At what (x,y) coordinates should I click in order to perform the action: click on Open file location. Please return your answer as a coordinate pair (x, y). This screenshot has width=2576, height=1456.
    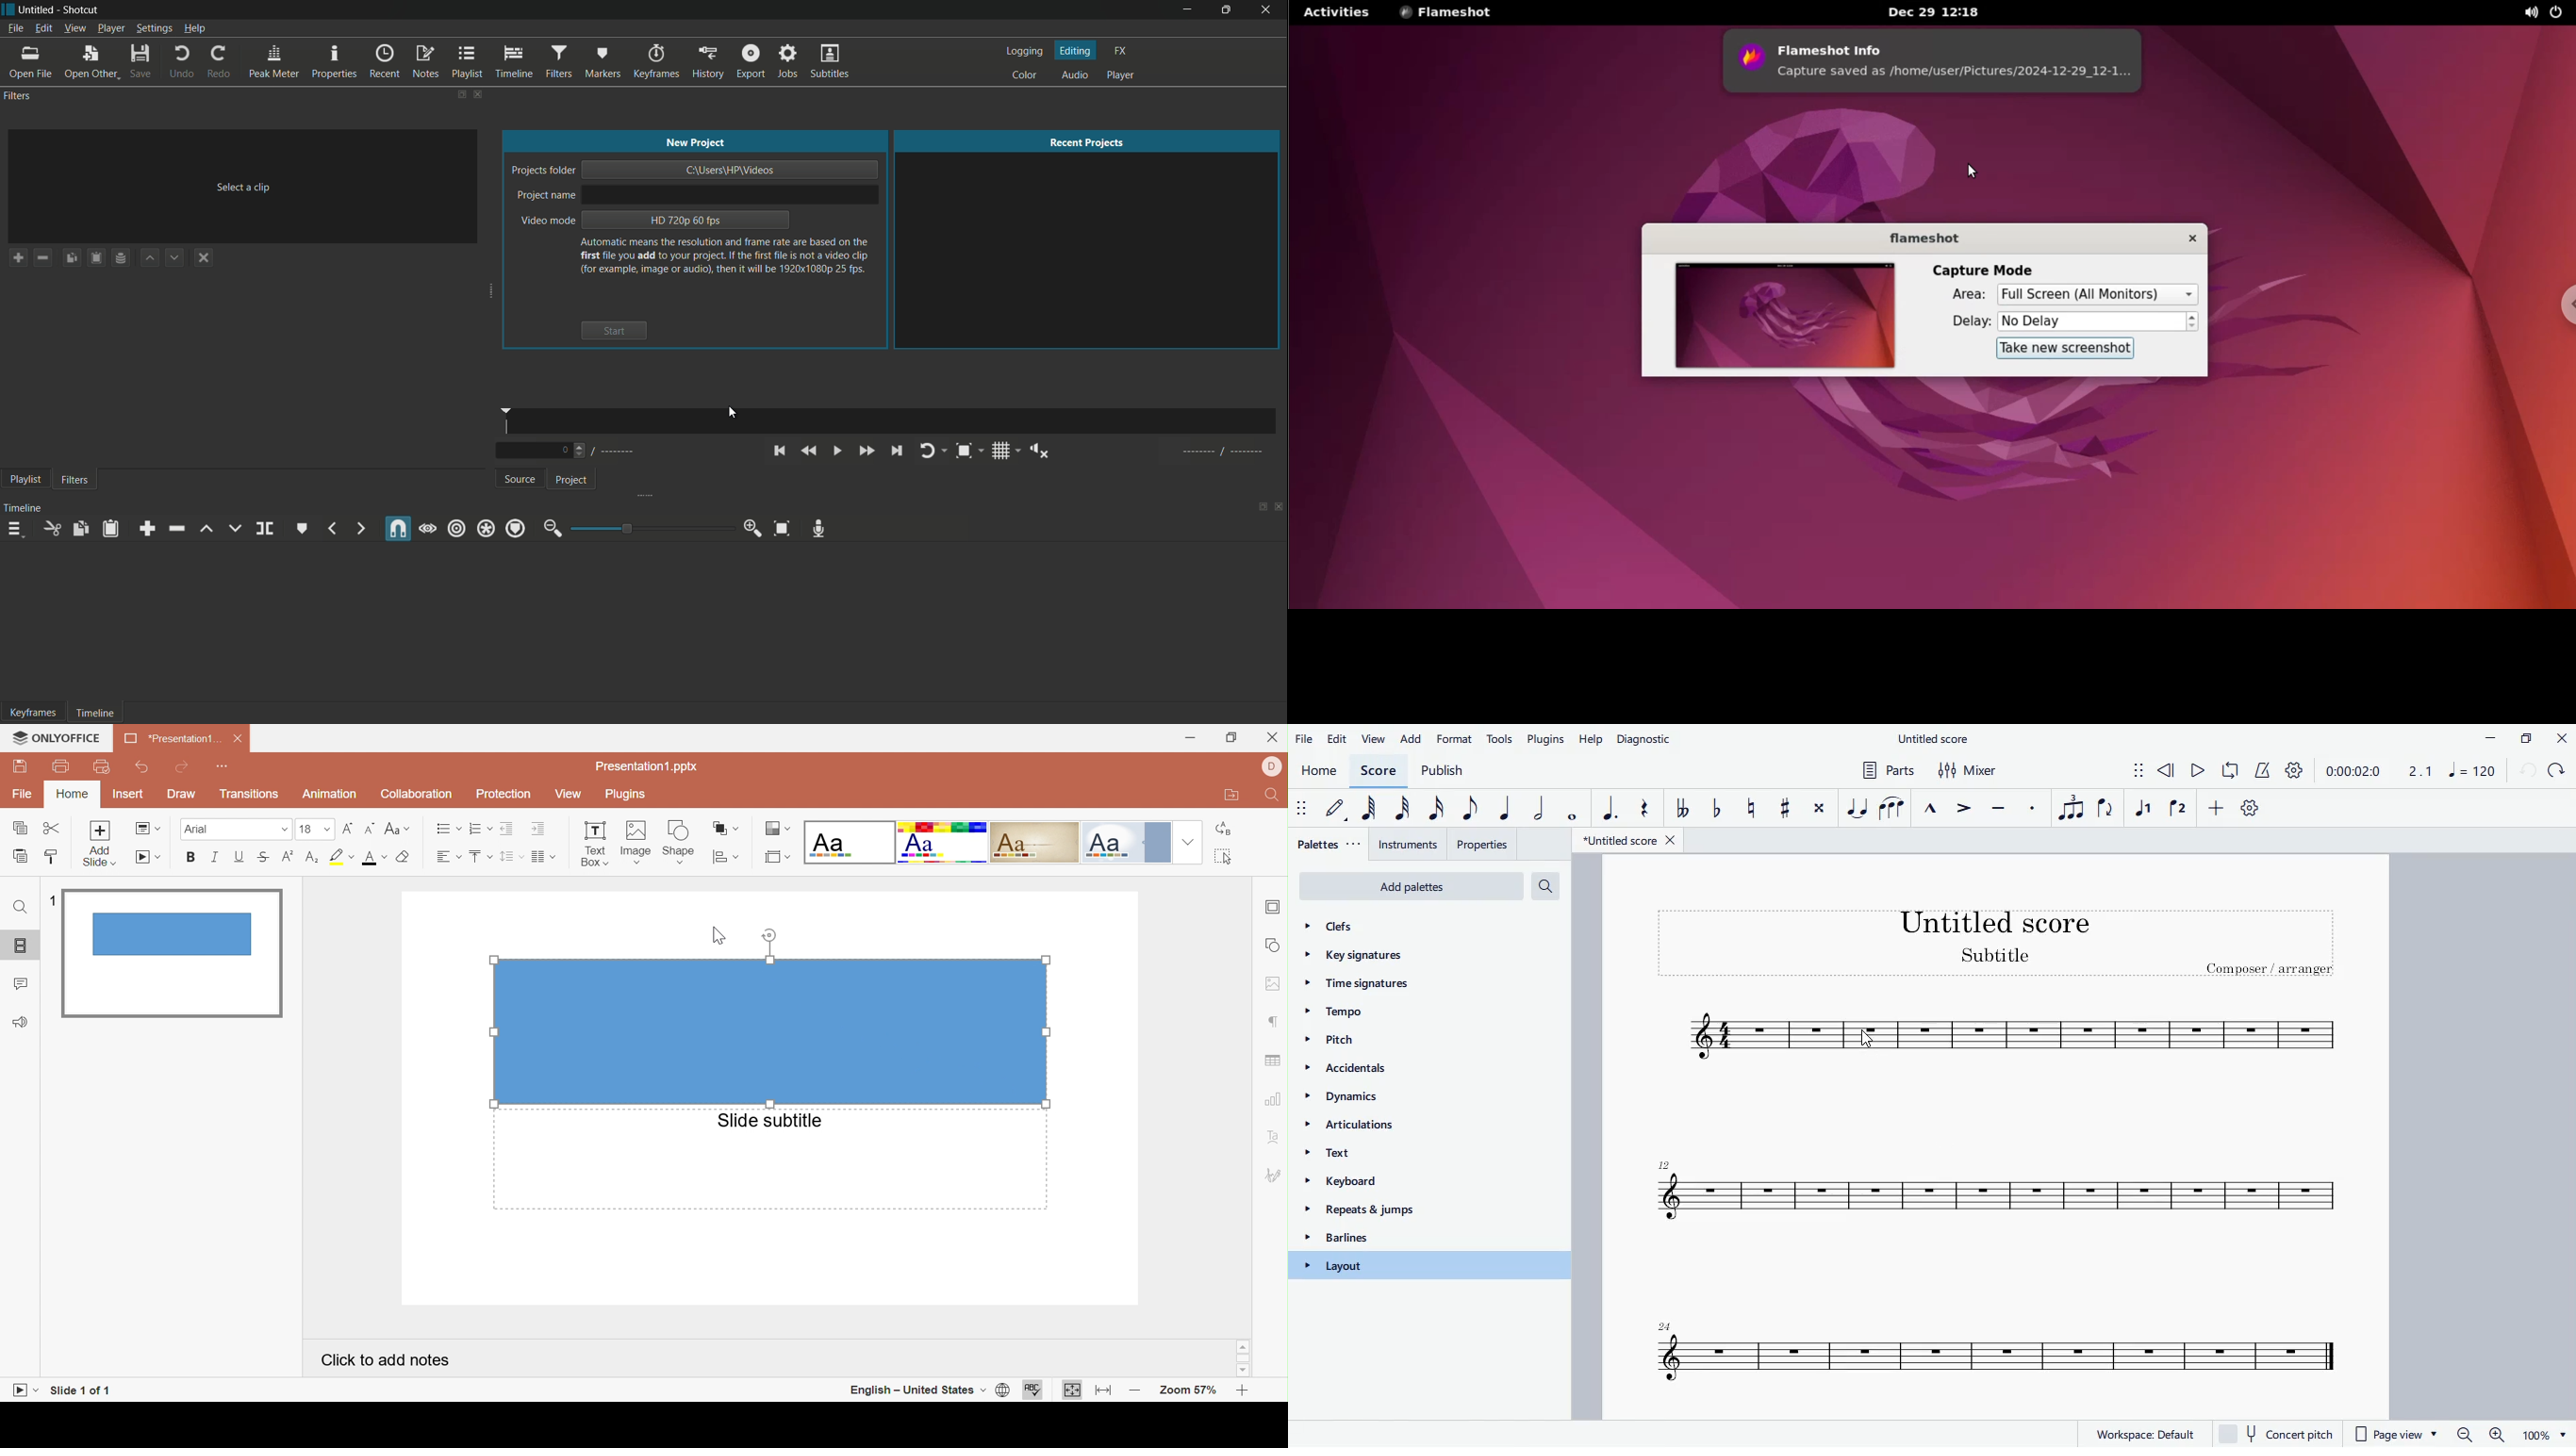
    Looking at the image, I should click on (1231, 796).